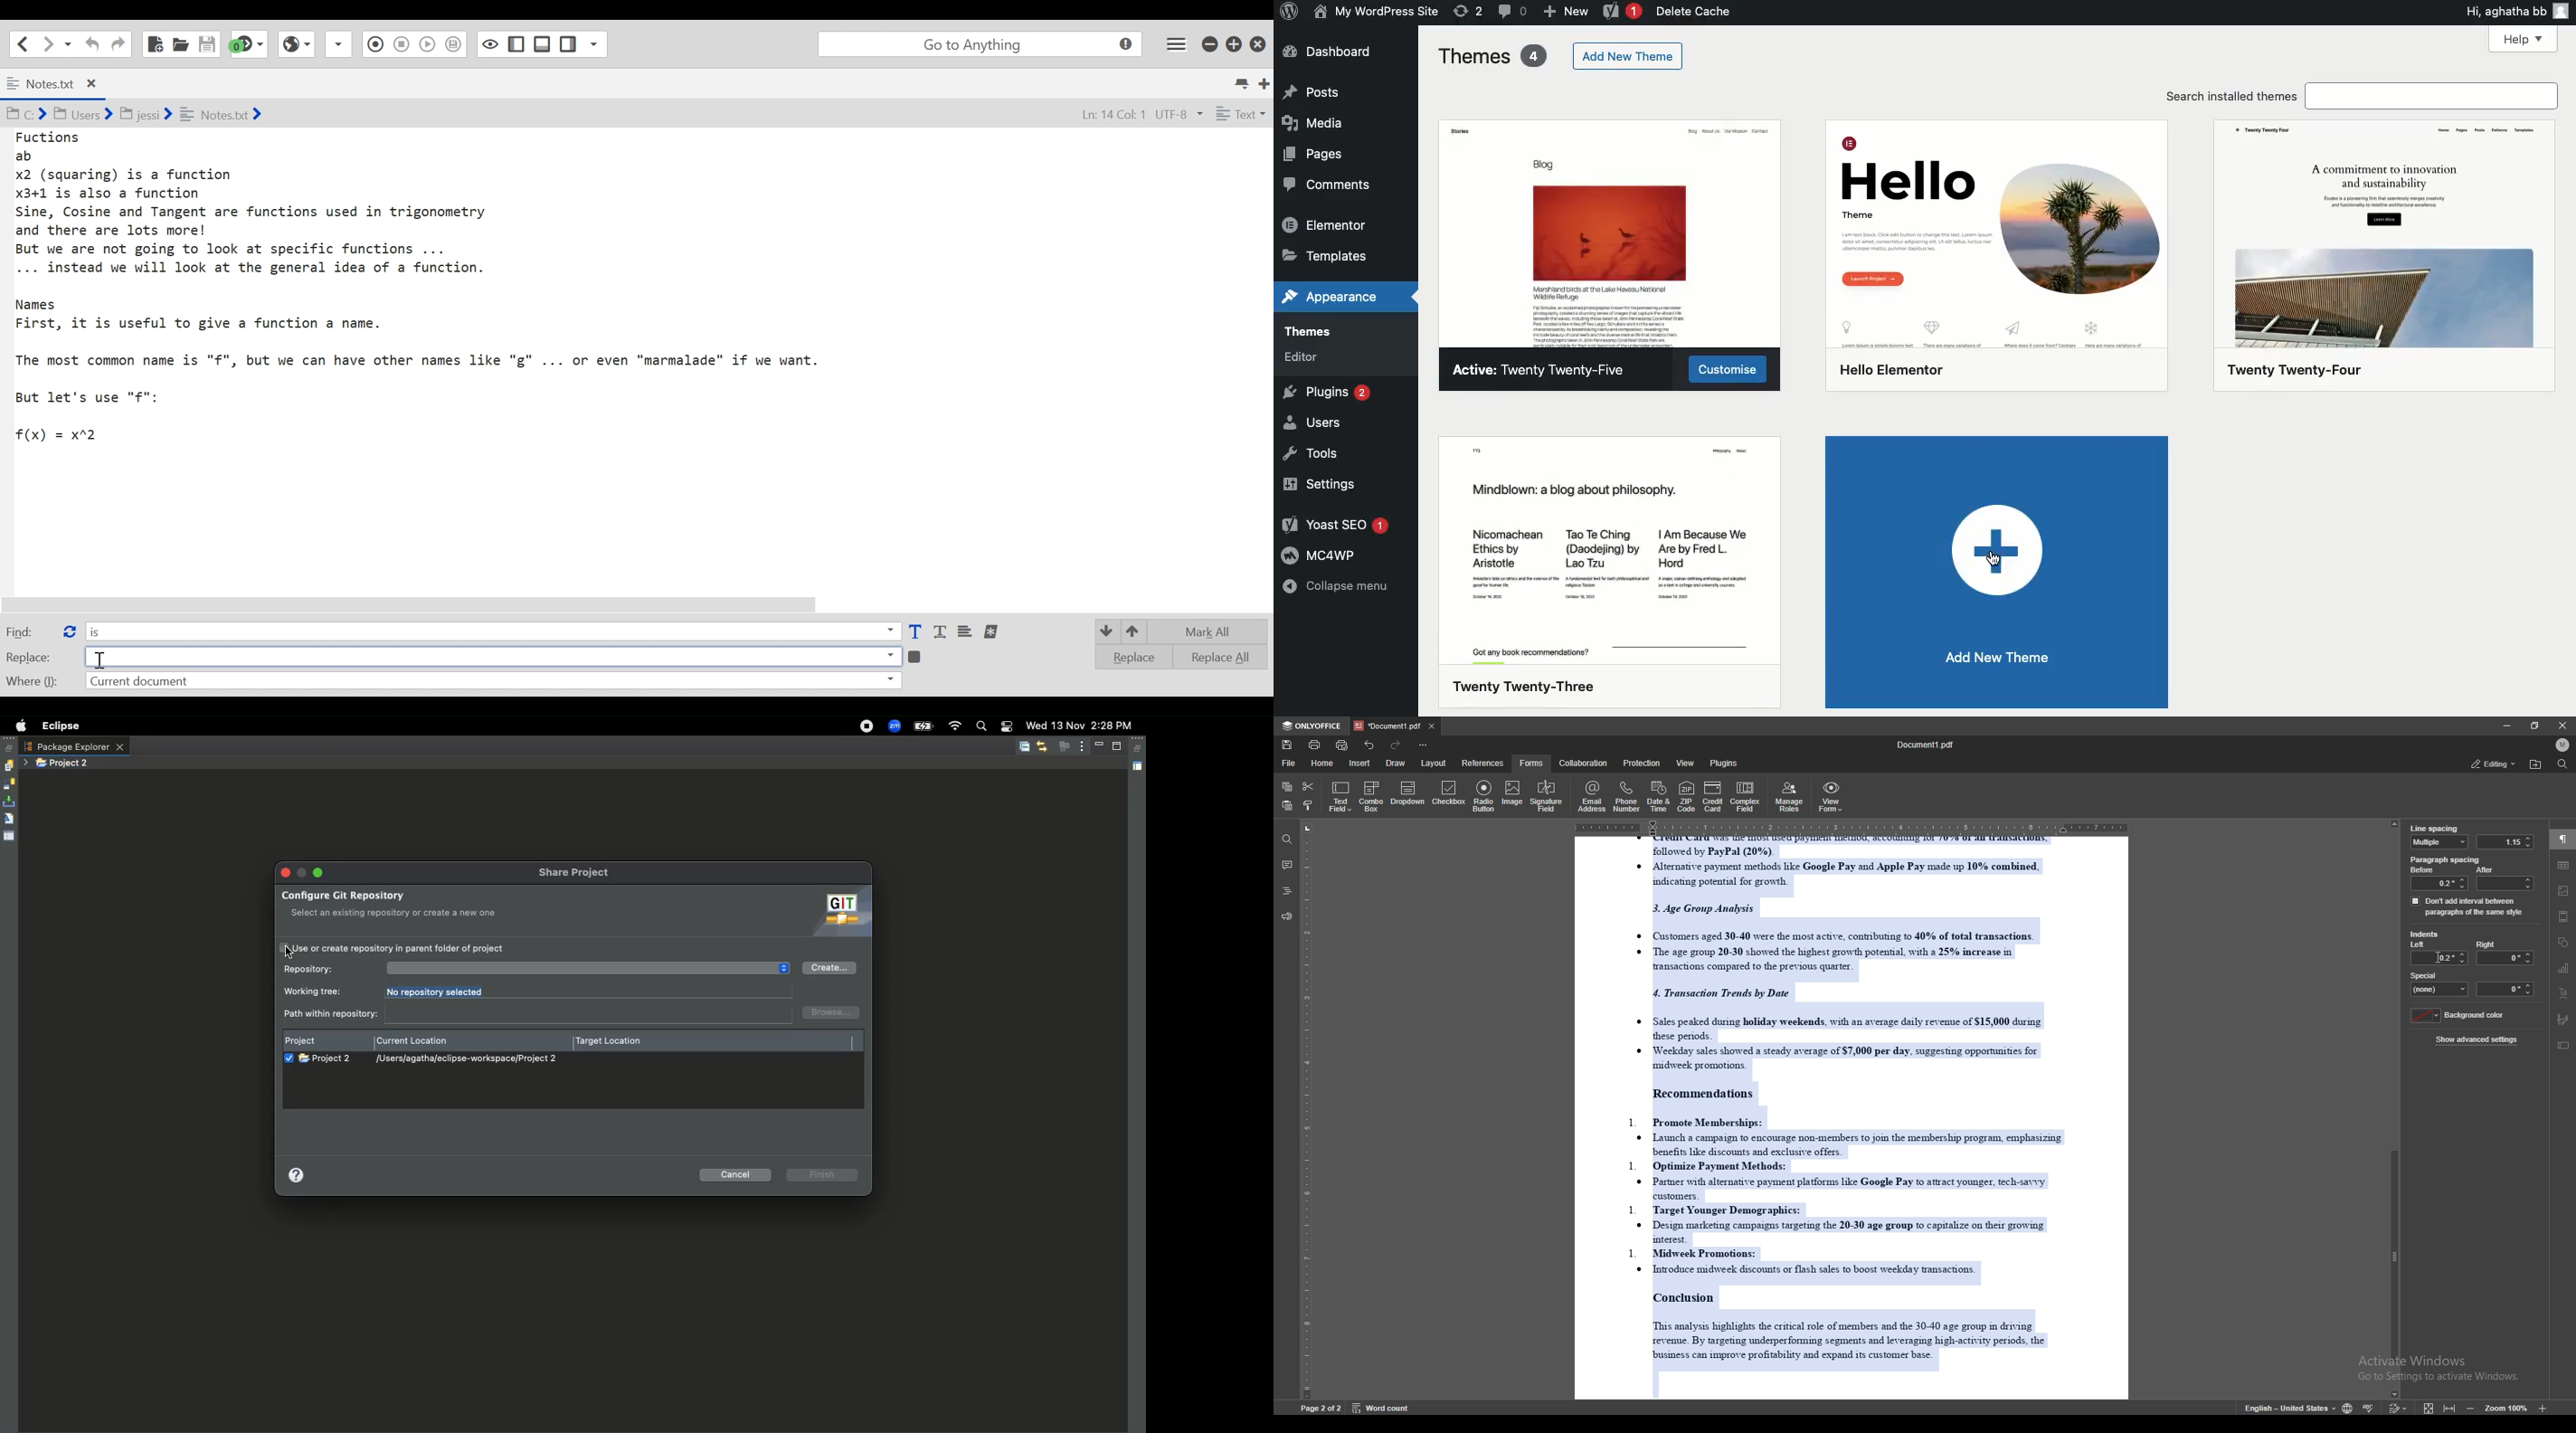  What do you see at coordinates (983, 44) in the screenshot?
I see `go to anything` at bounding box center [983, 44].